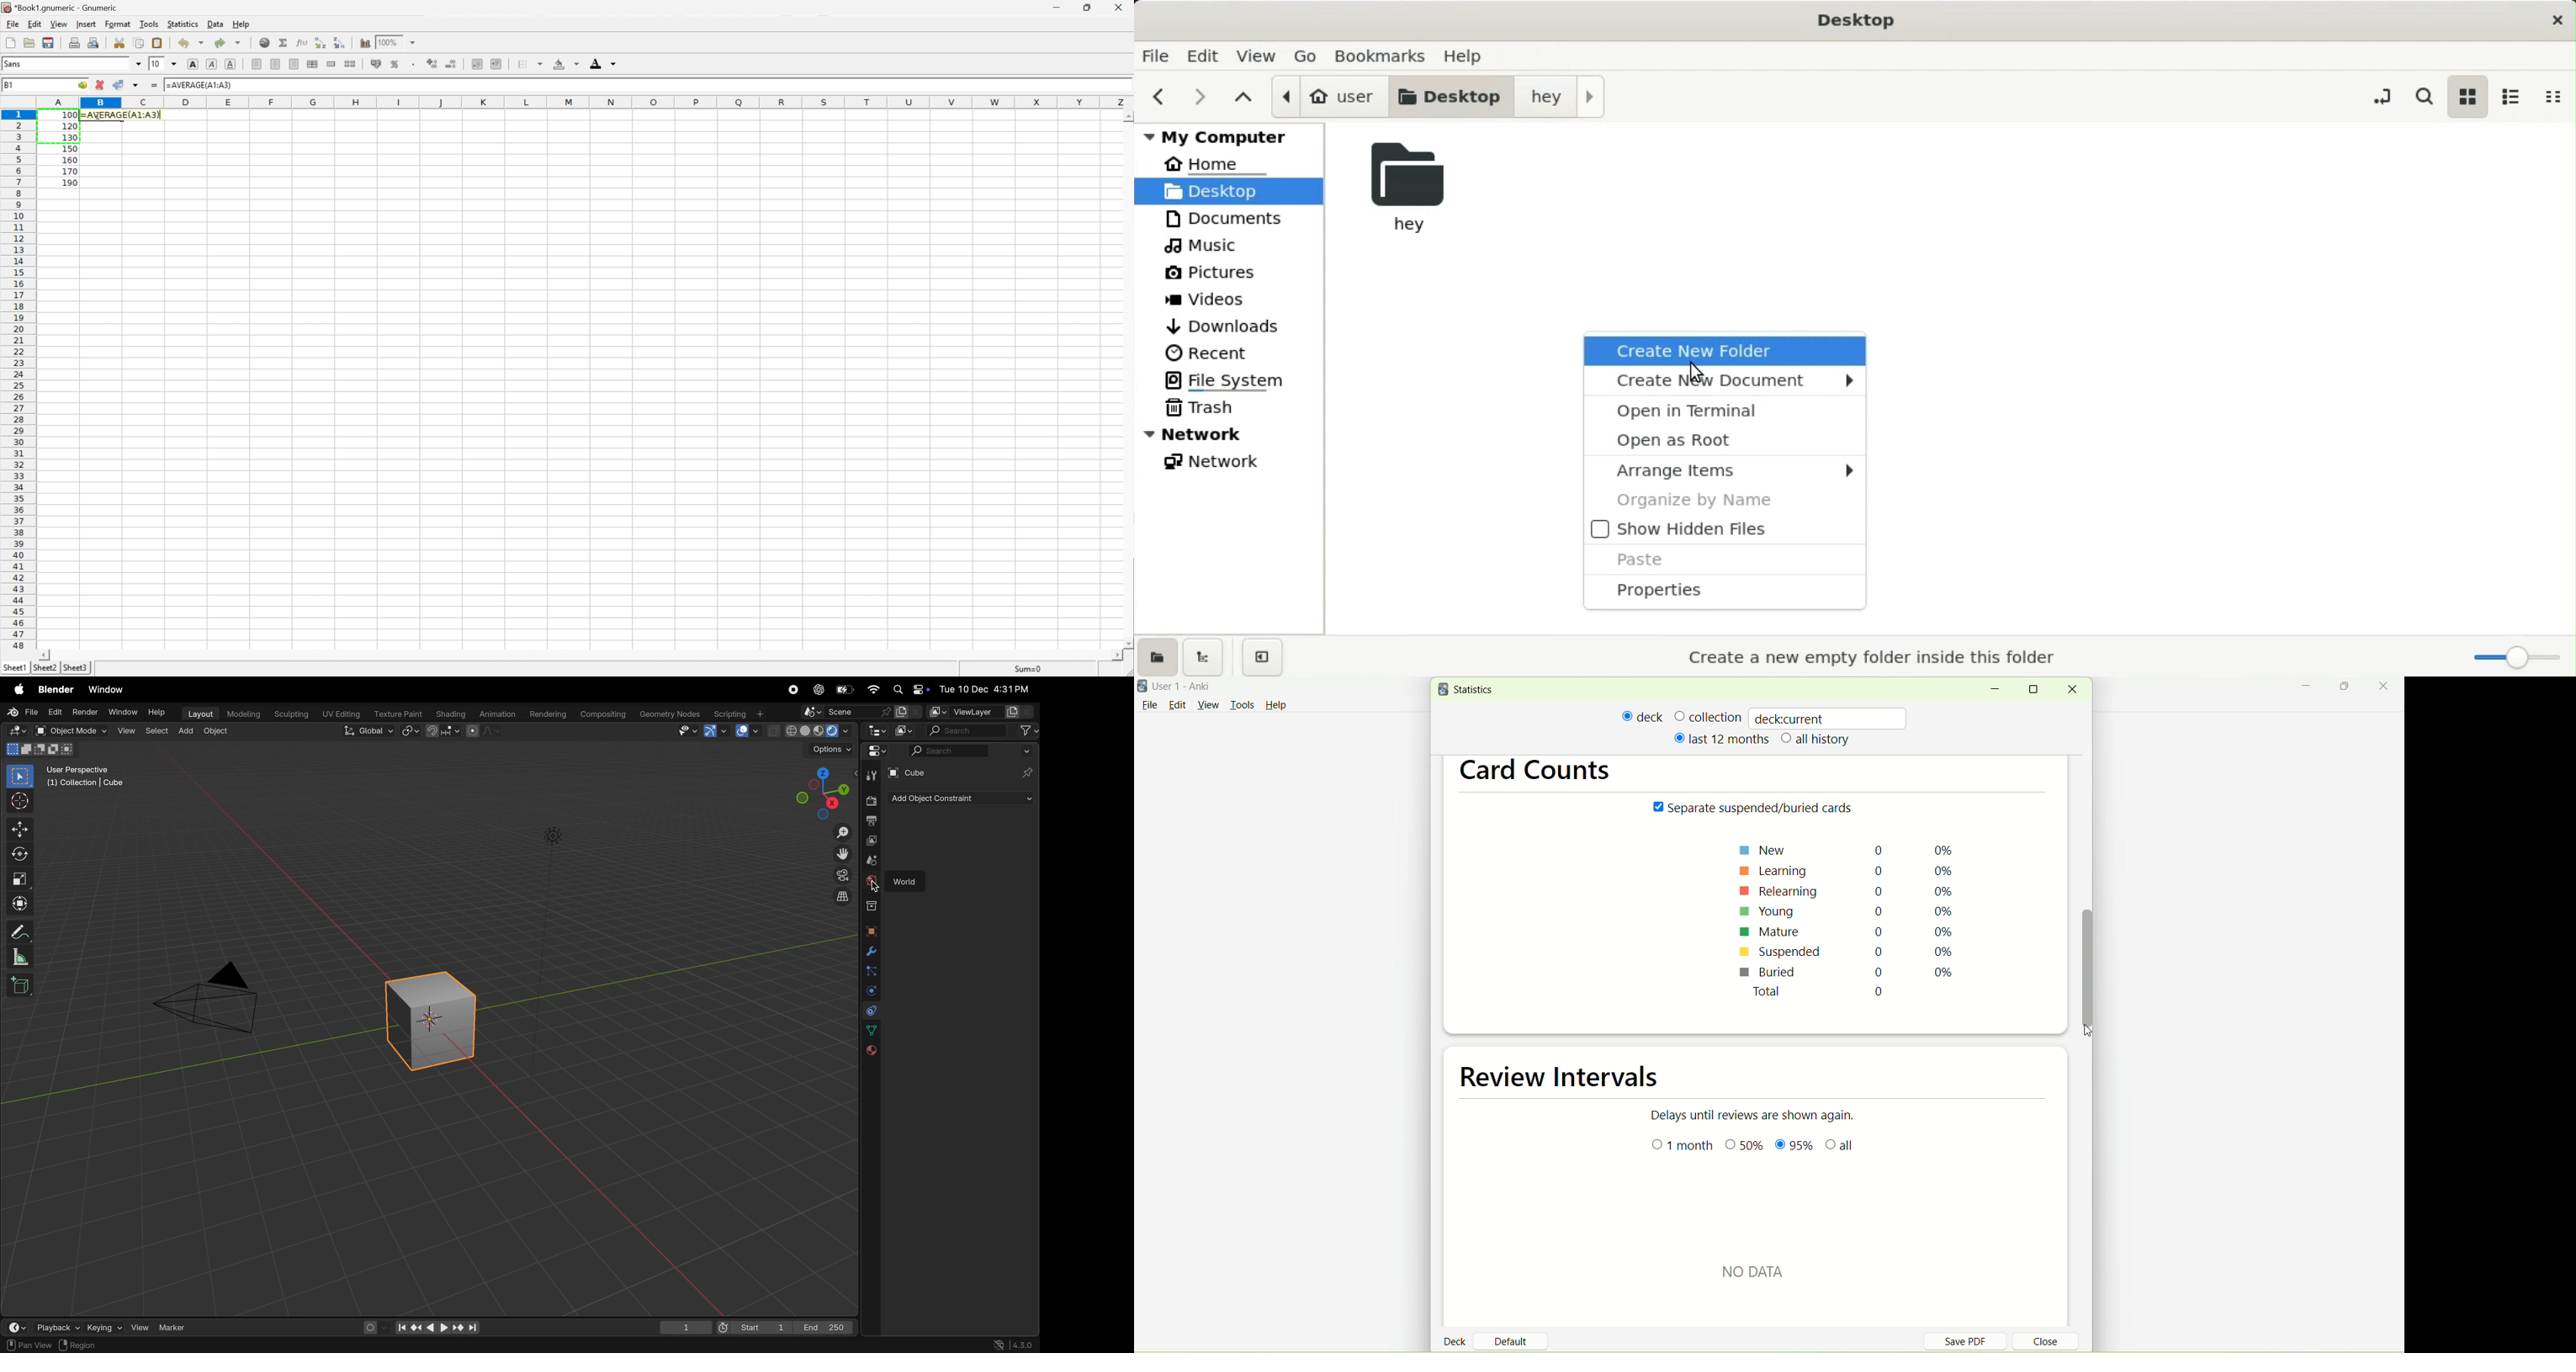 This screenshot has height=1372, width=2576. What do you see at coordinates (685, 1326) in the screenshot?
I see `1` at bounding box center [685, 1326].